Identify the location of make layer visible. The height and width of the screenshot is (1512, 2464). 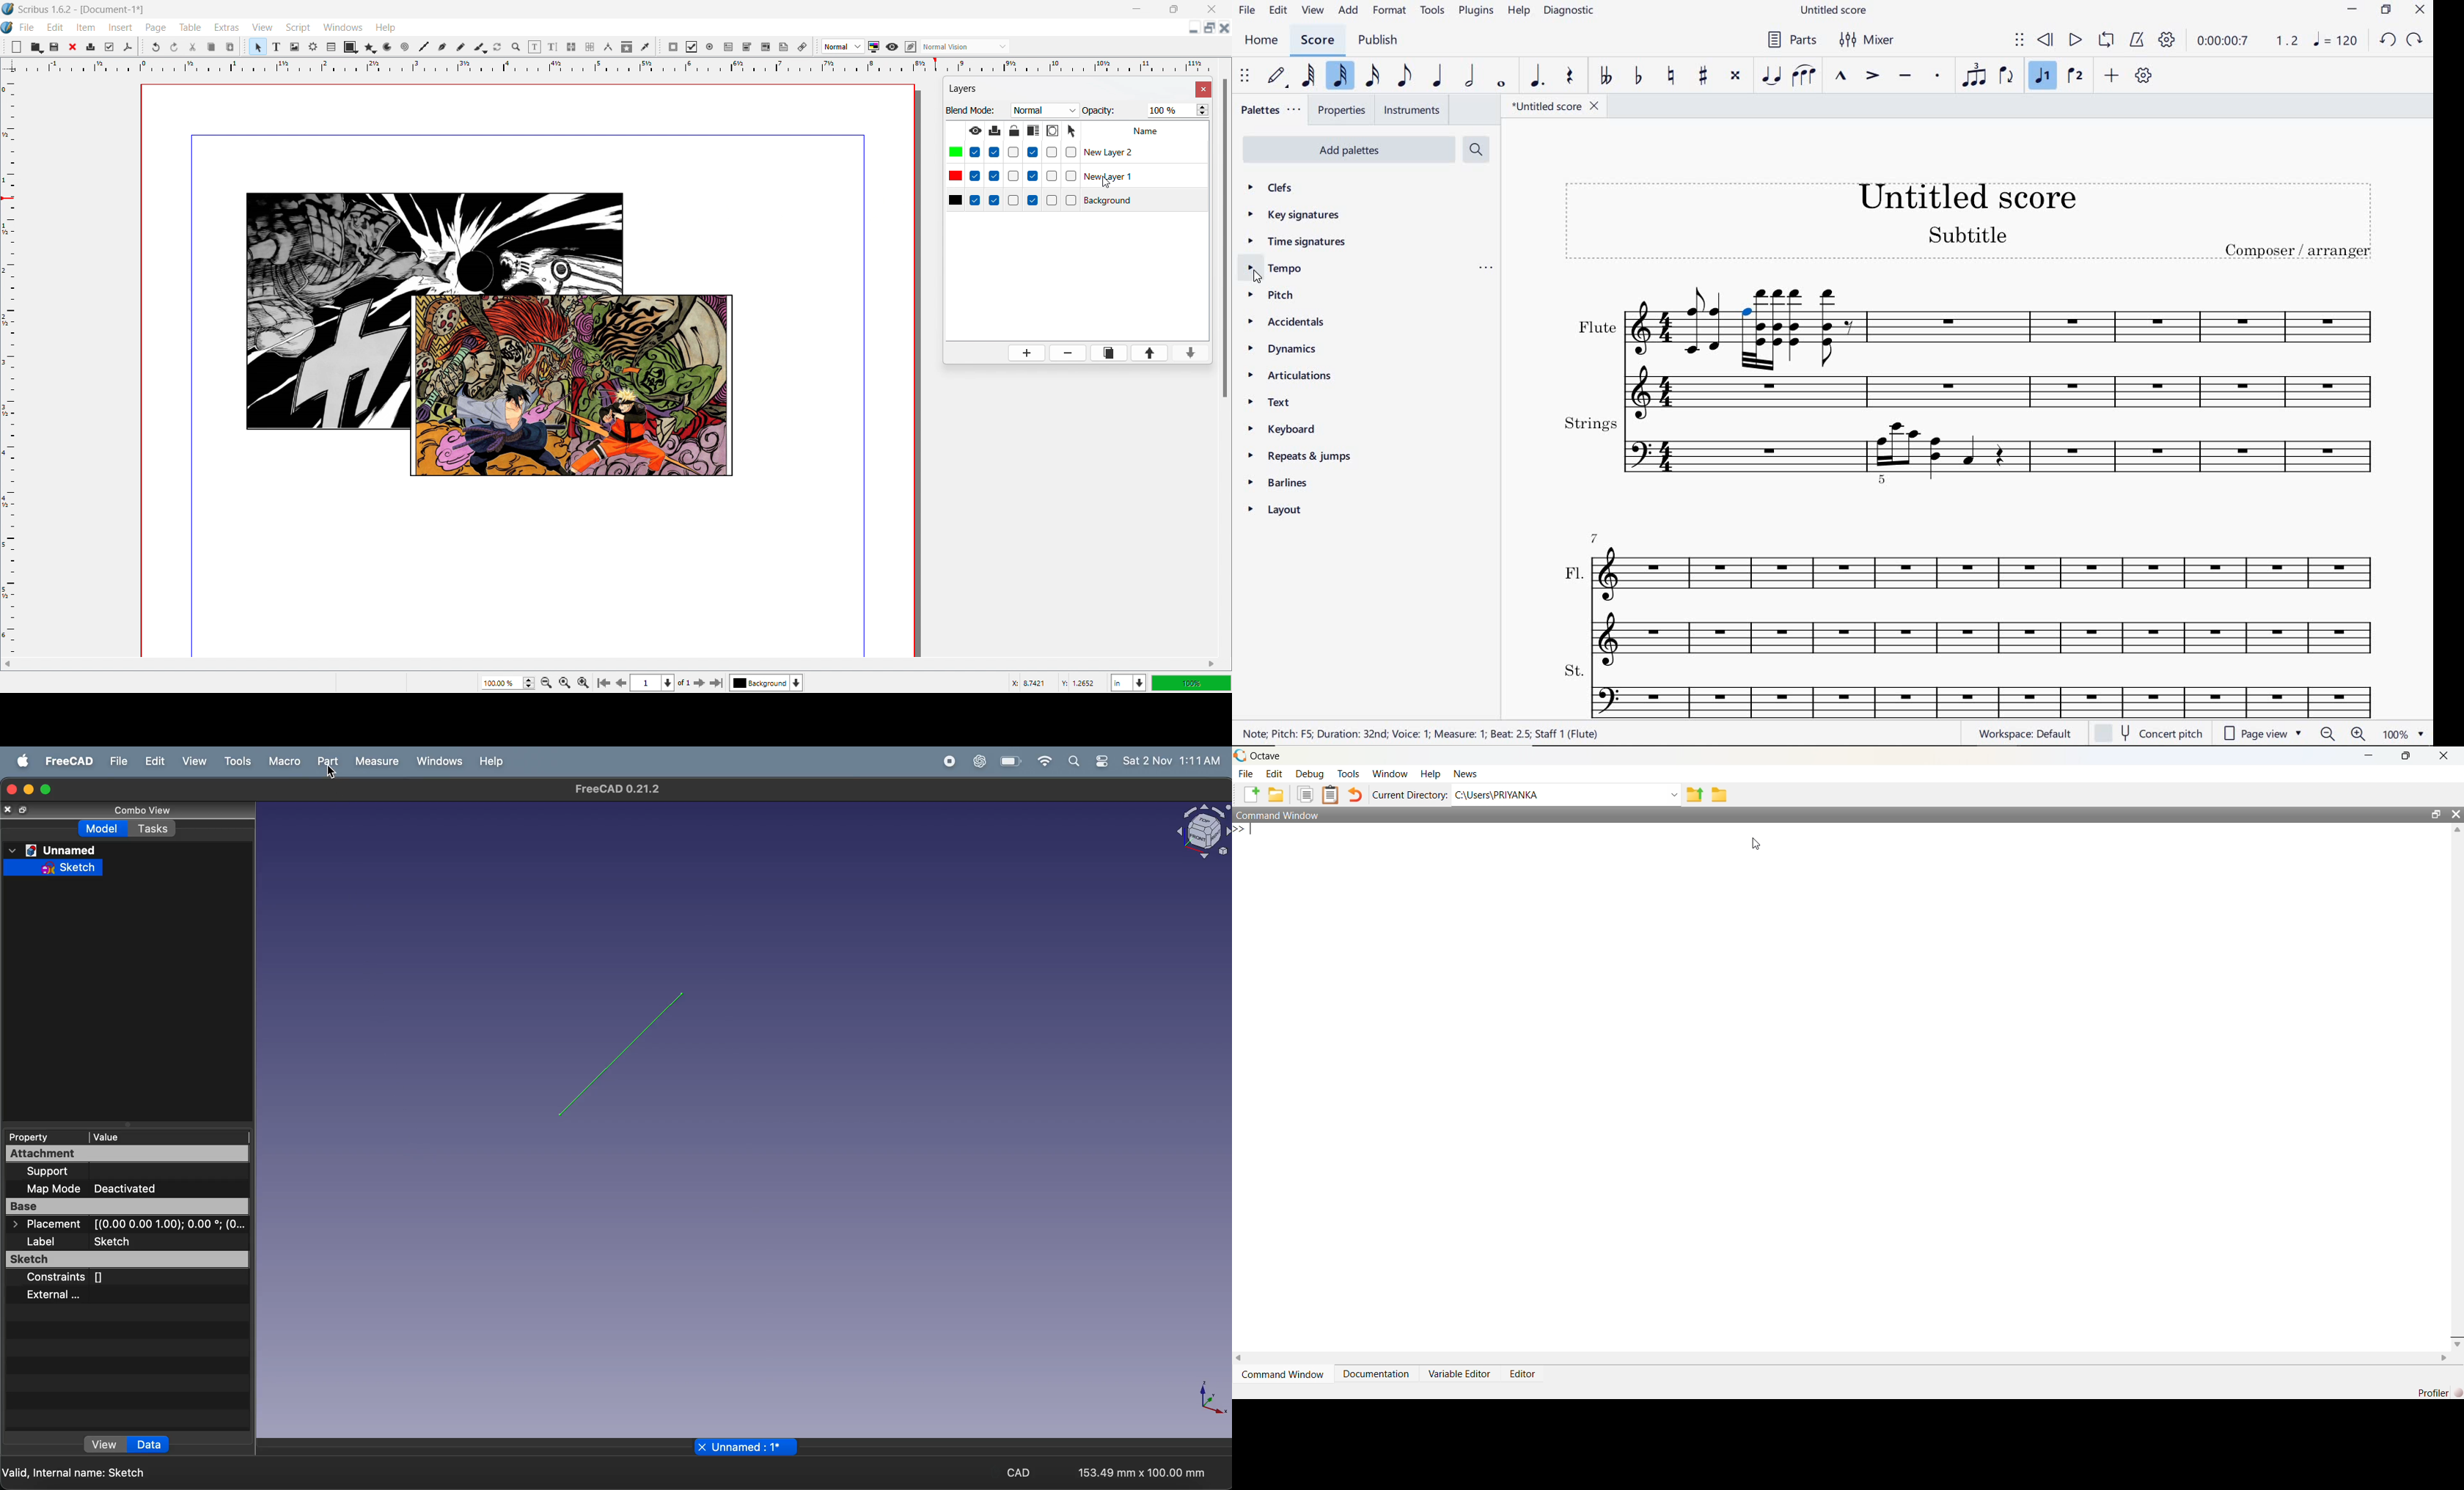
(975, 130).